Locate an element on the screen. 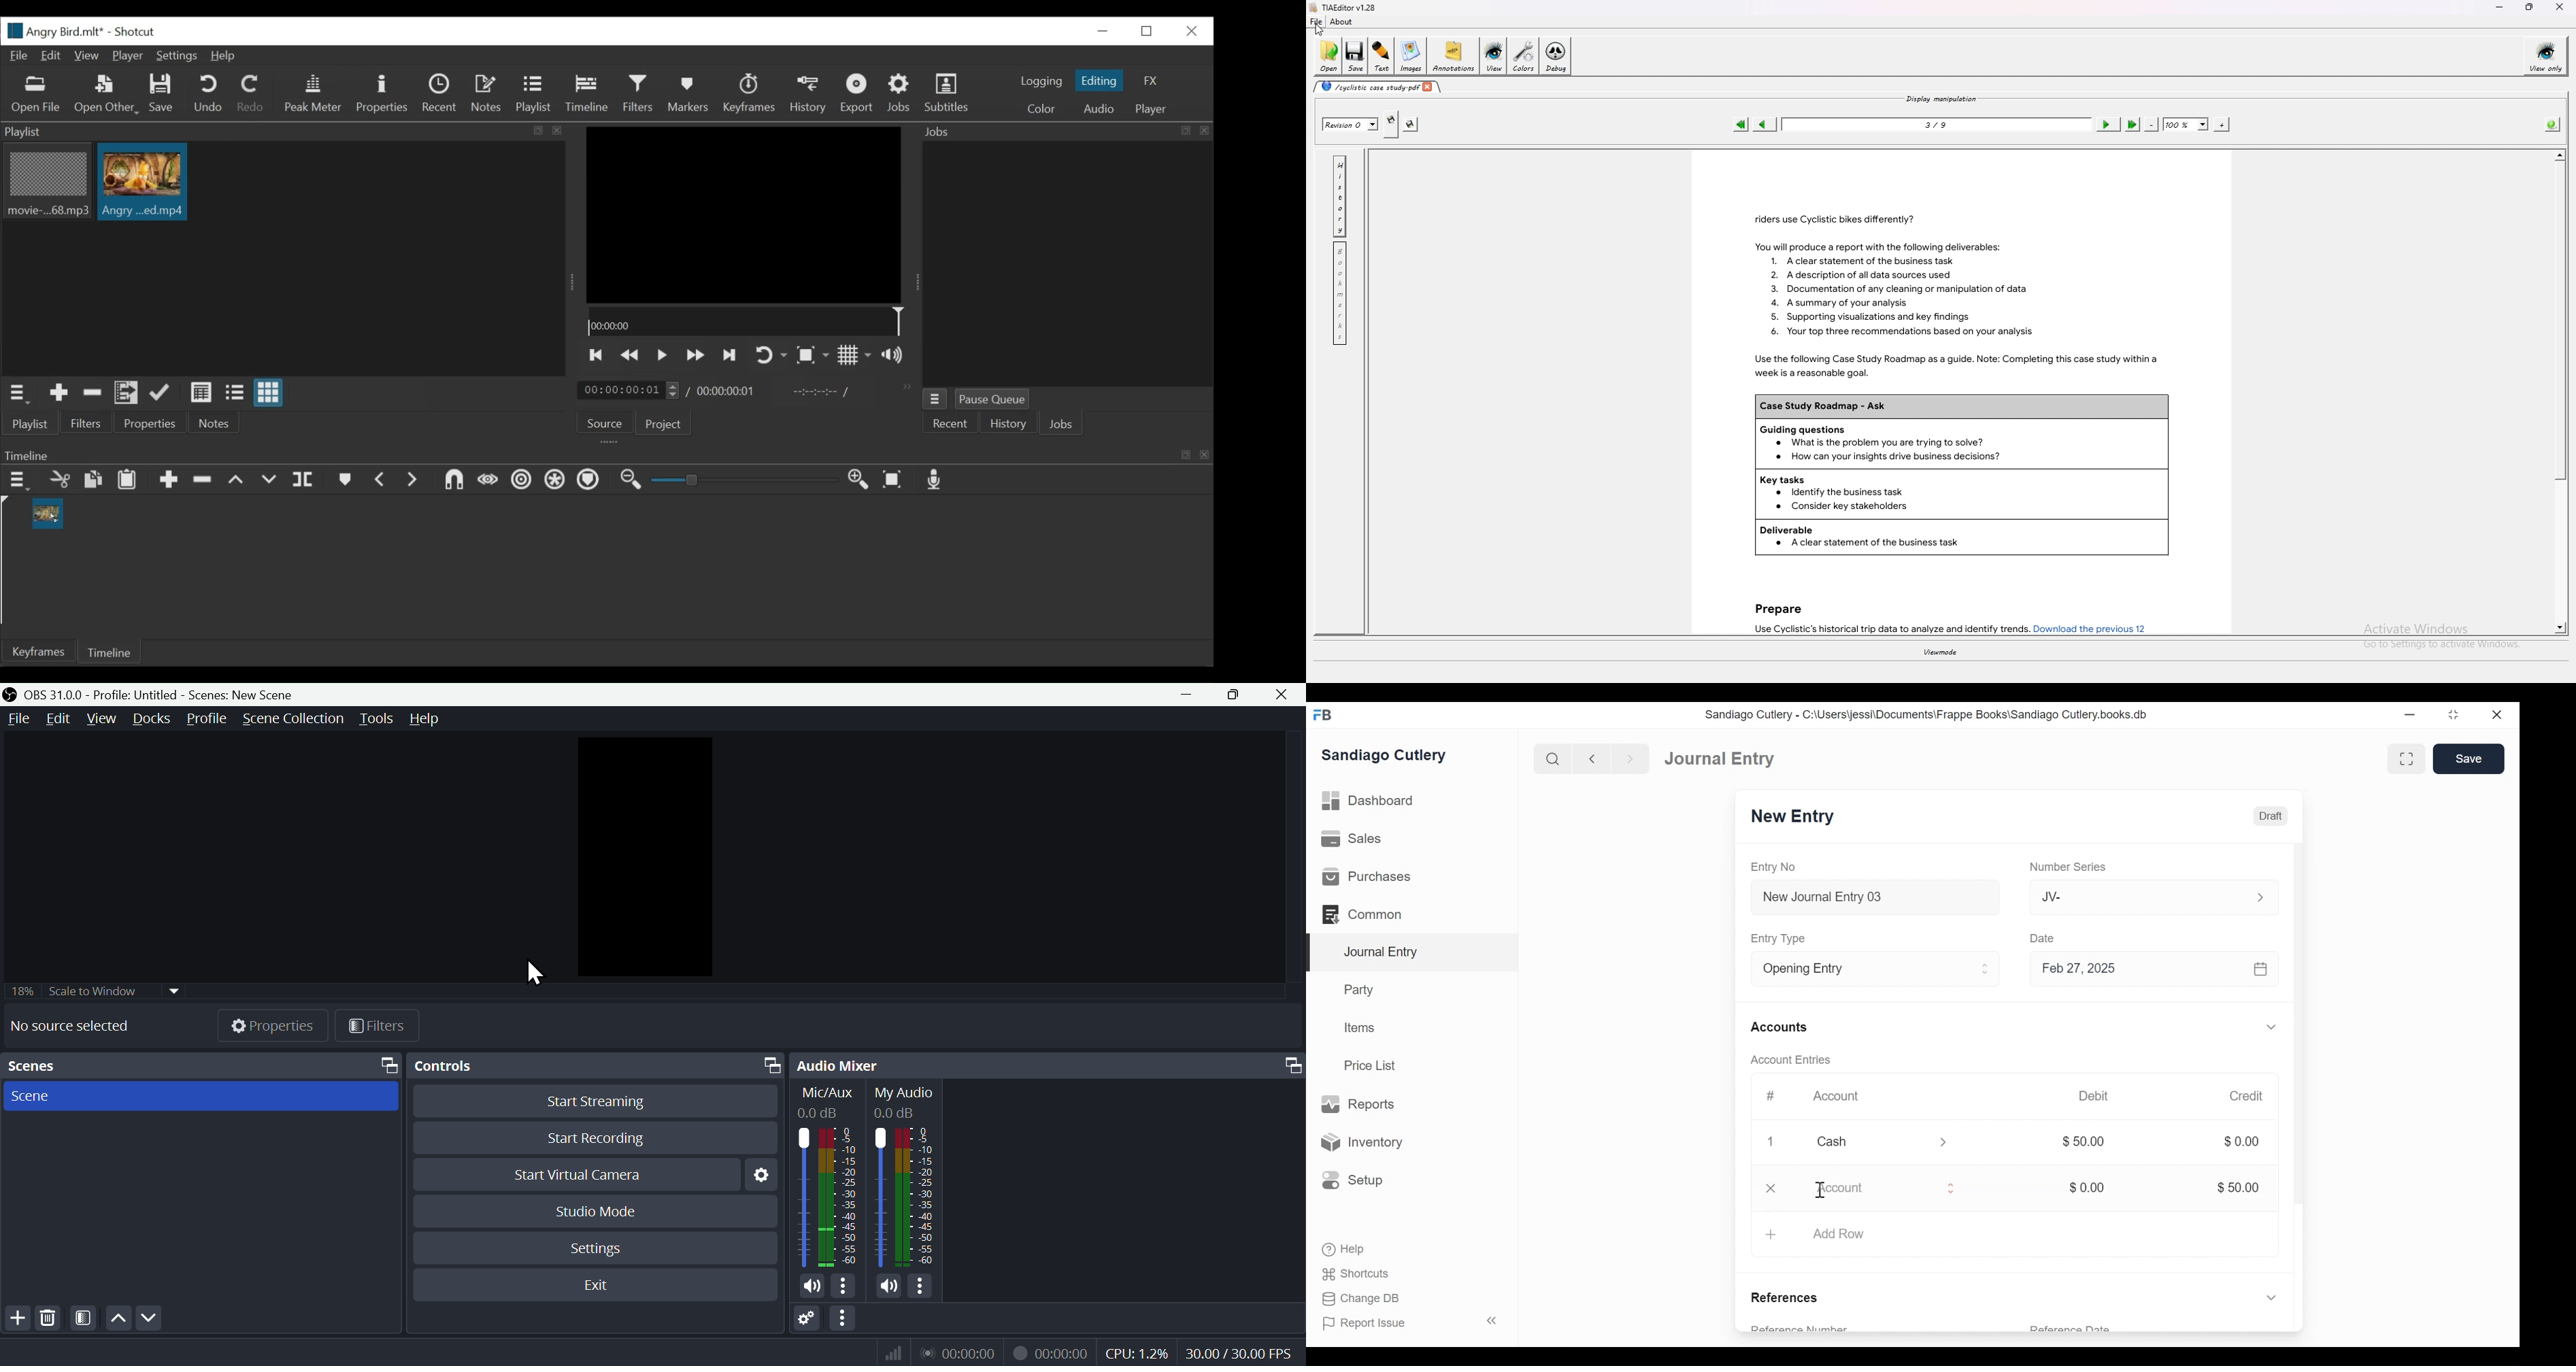  Append is located at coordinates (168, 481).